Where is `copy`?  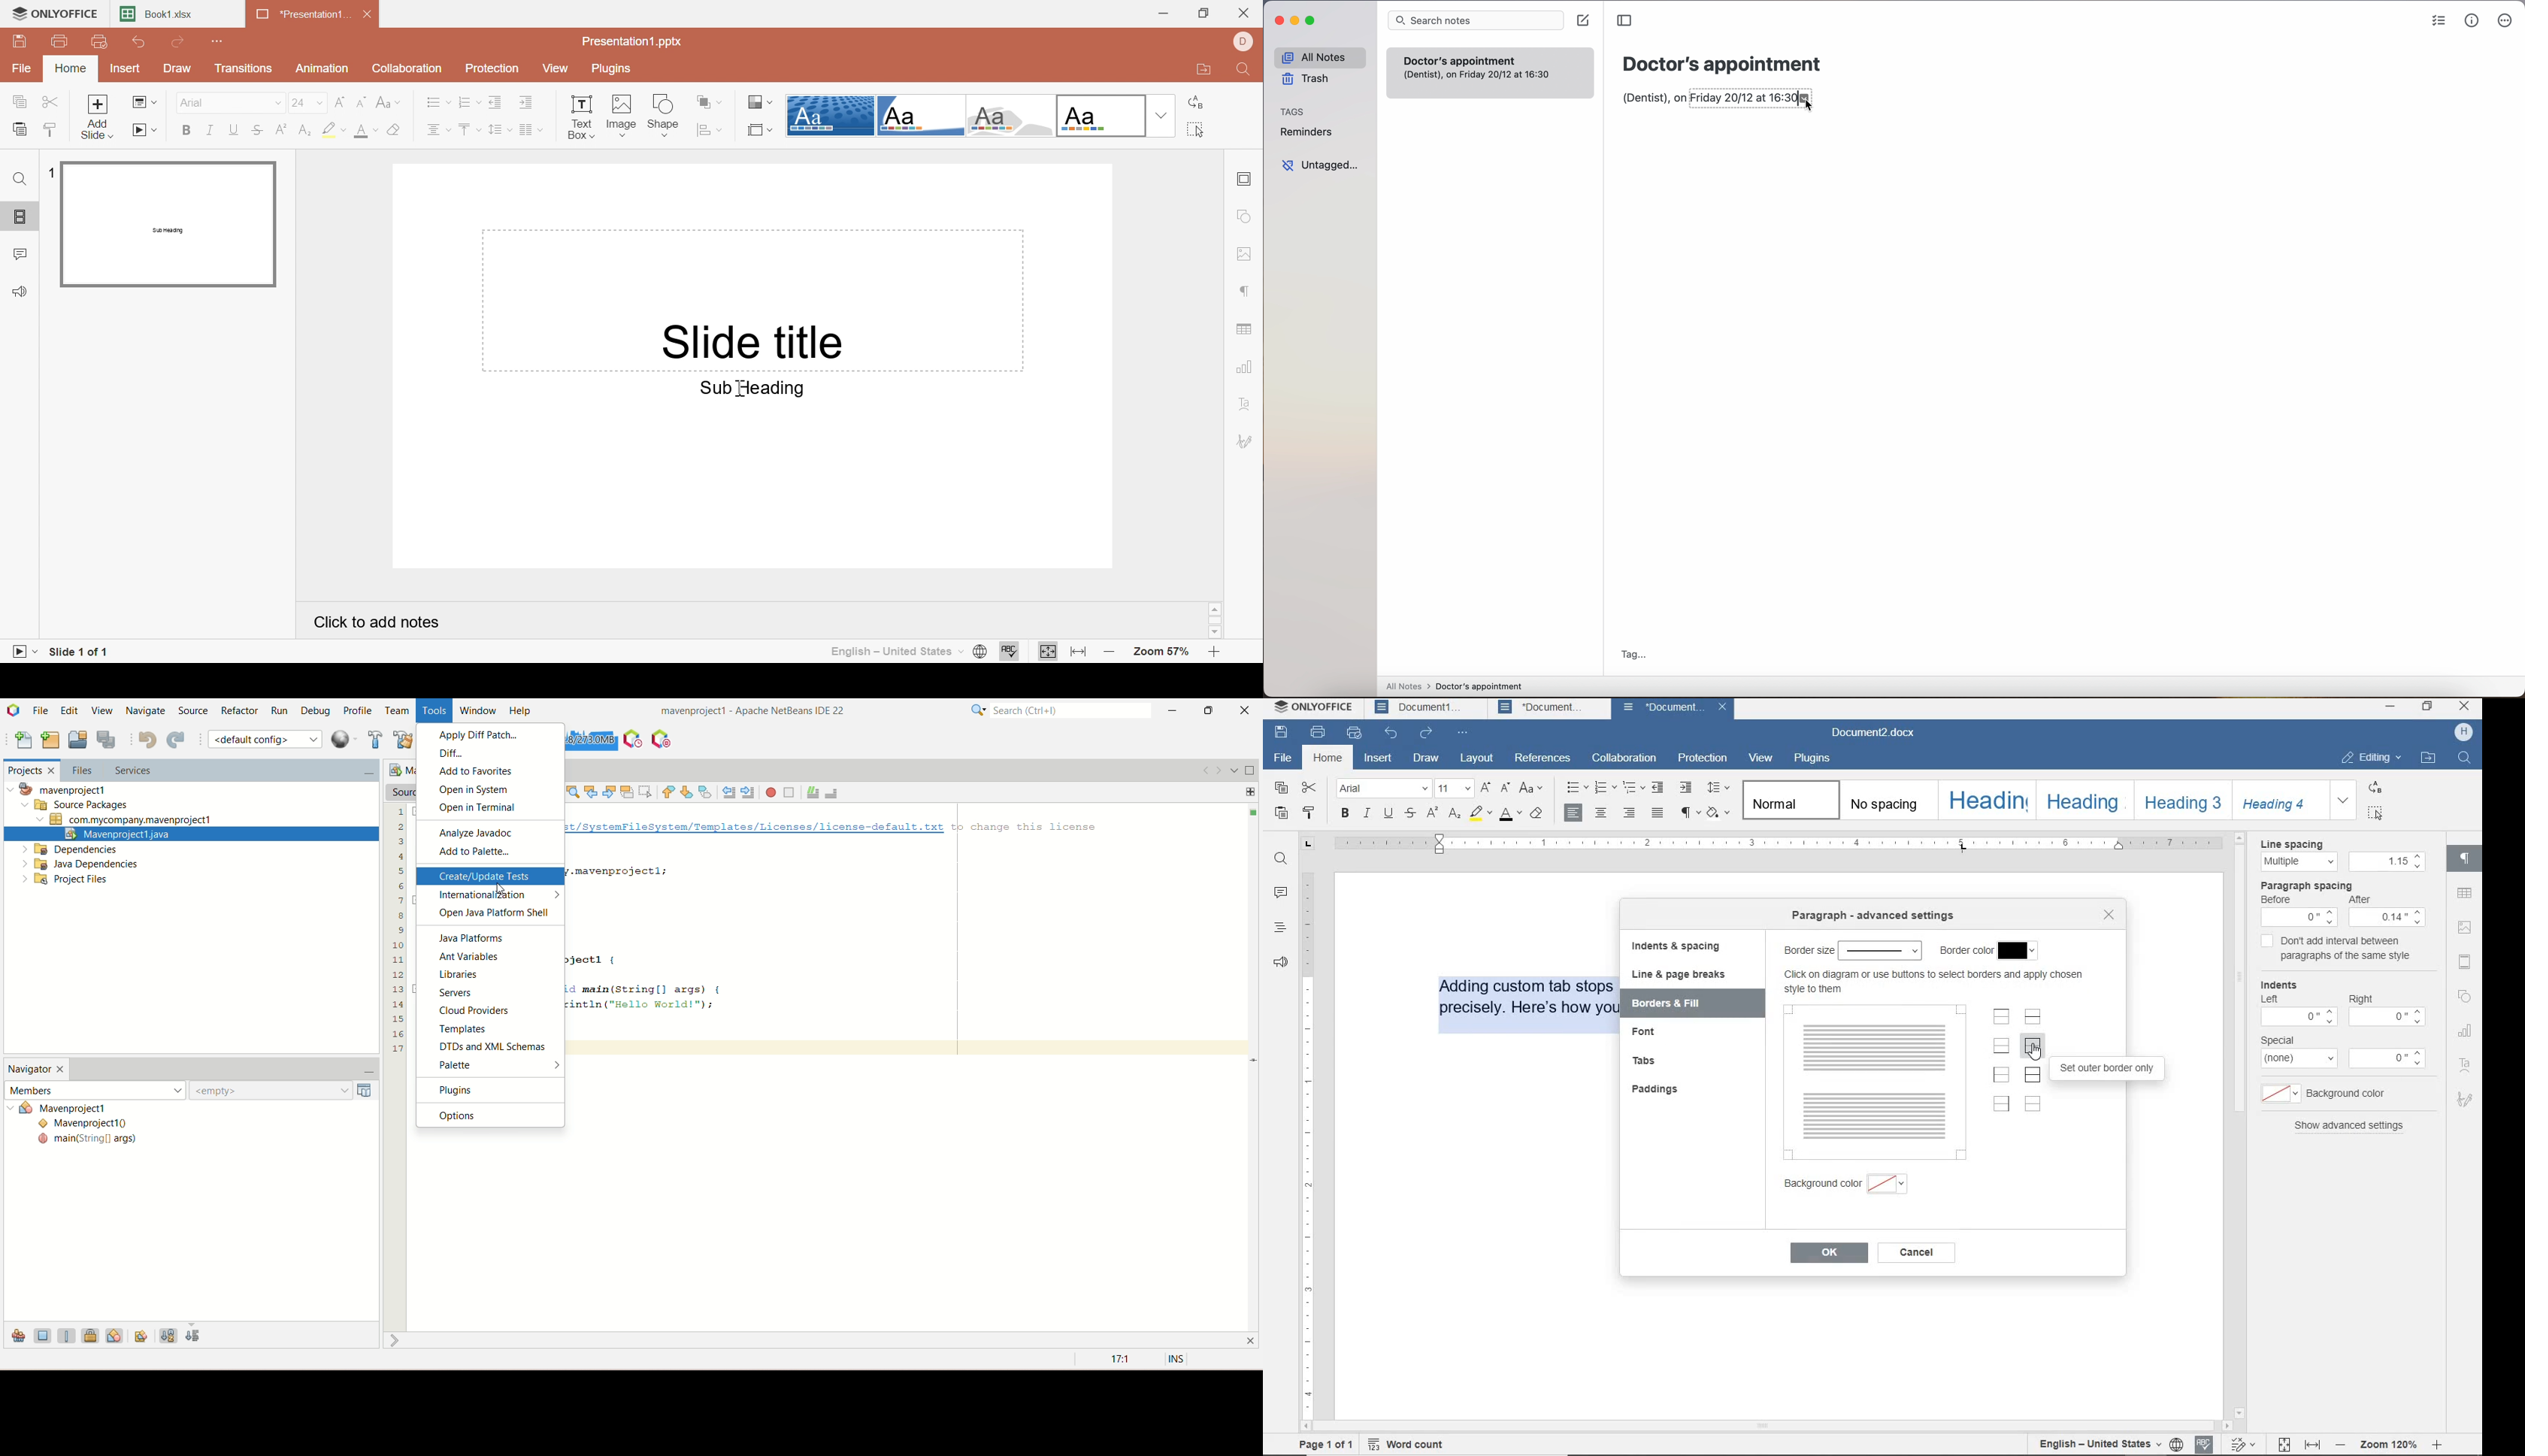 copy is located at coordinates (1282, 787).